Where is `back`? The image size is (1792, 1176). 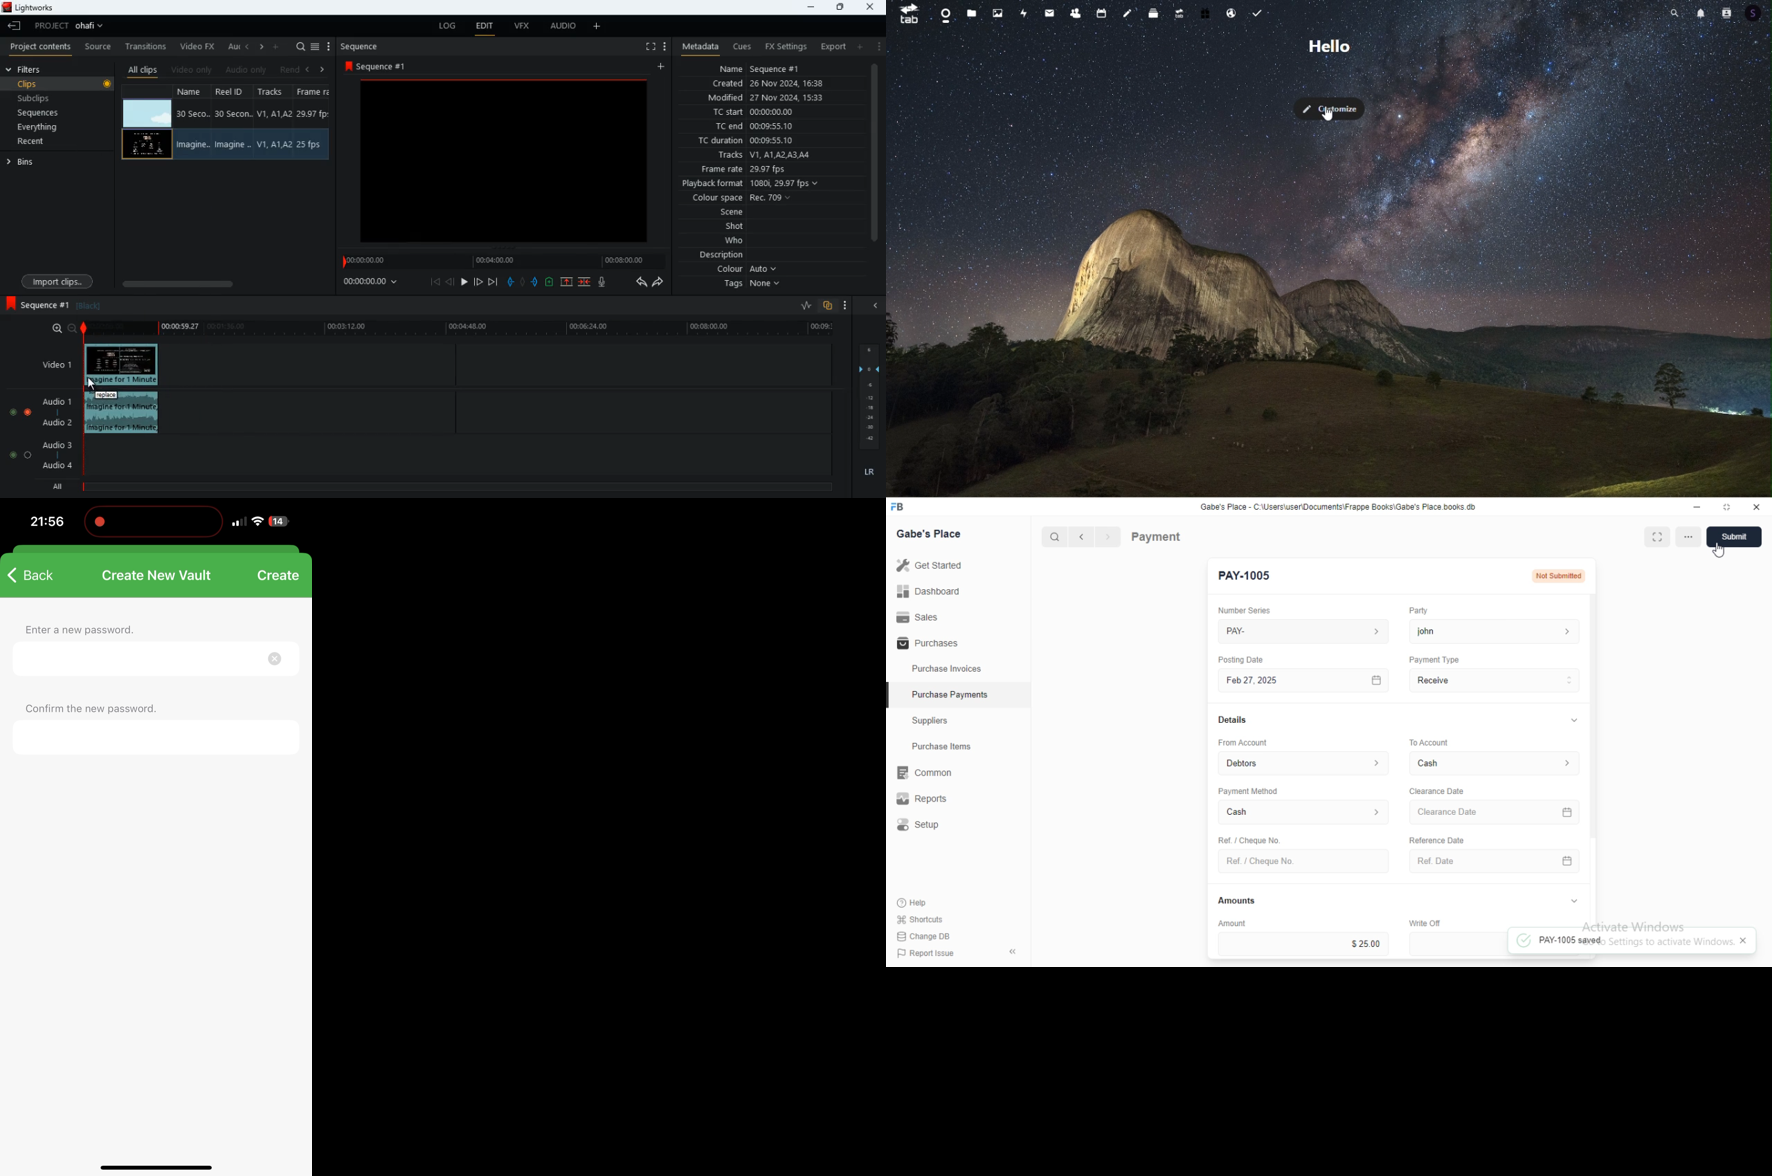 back is located at coordinates (15, 26).